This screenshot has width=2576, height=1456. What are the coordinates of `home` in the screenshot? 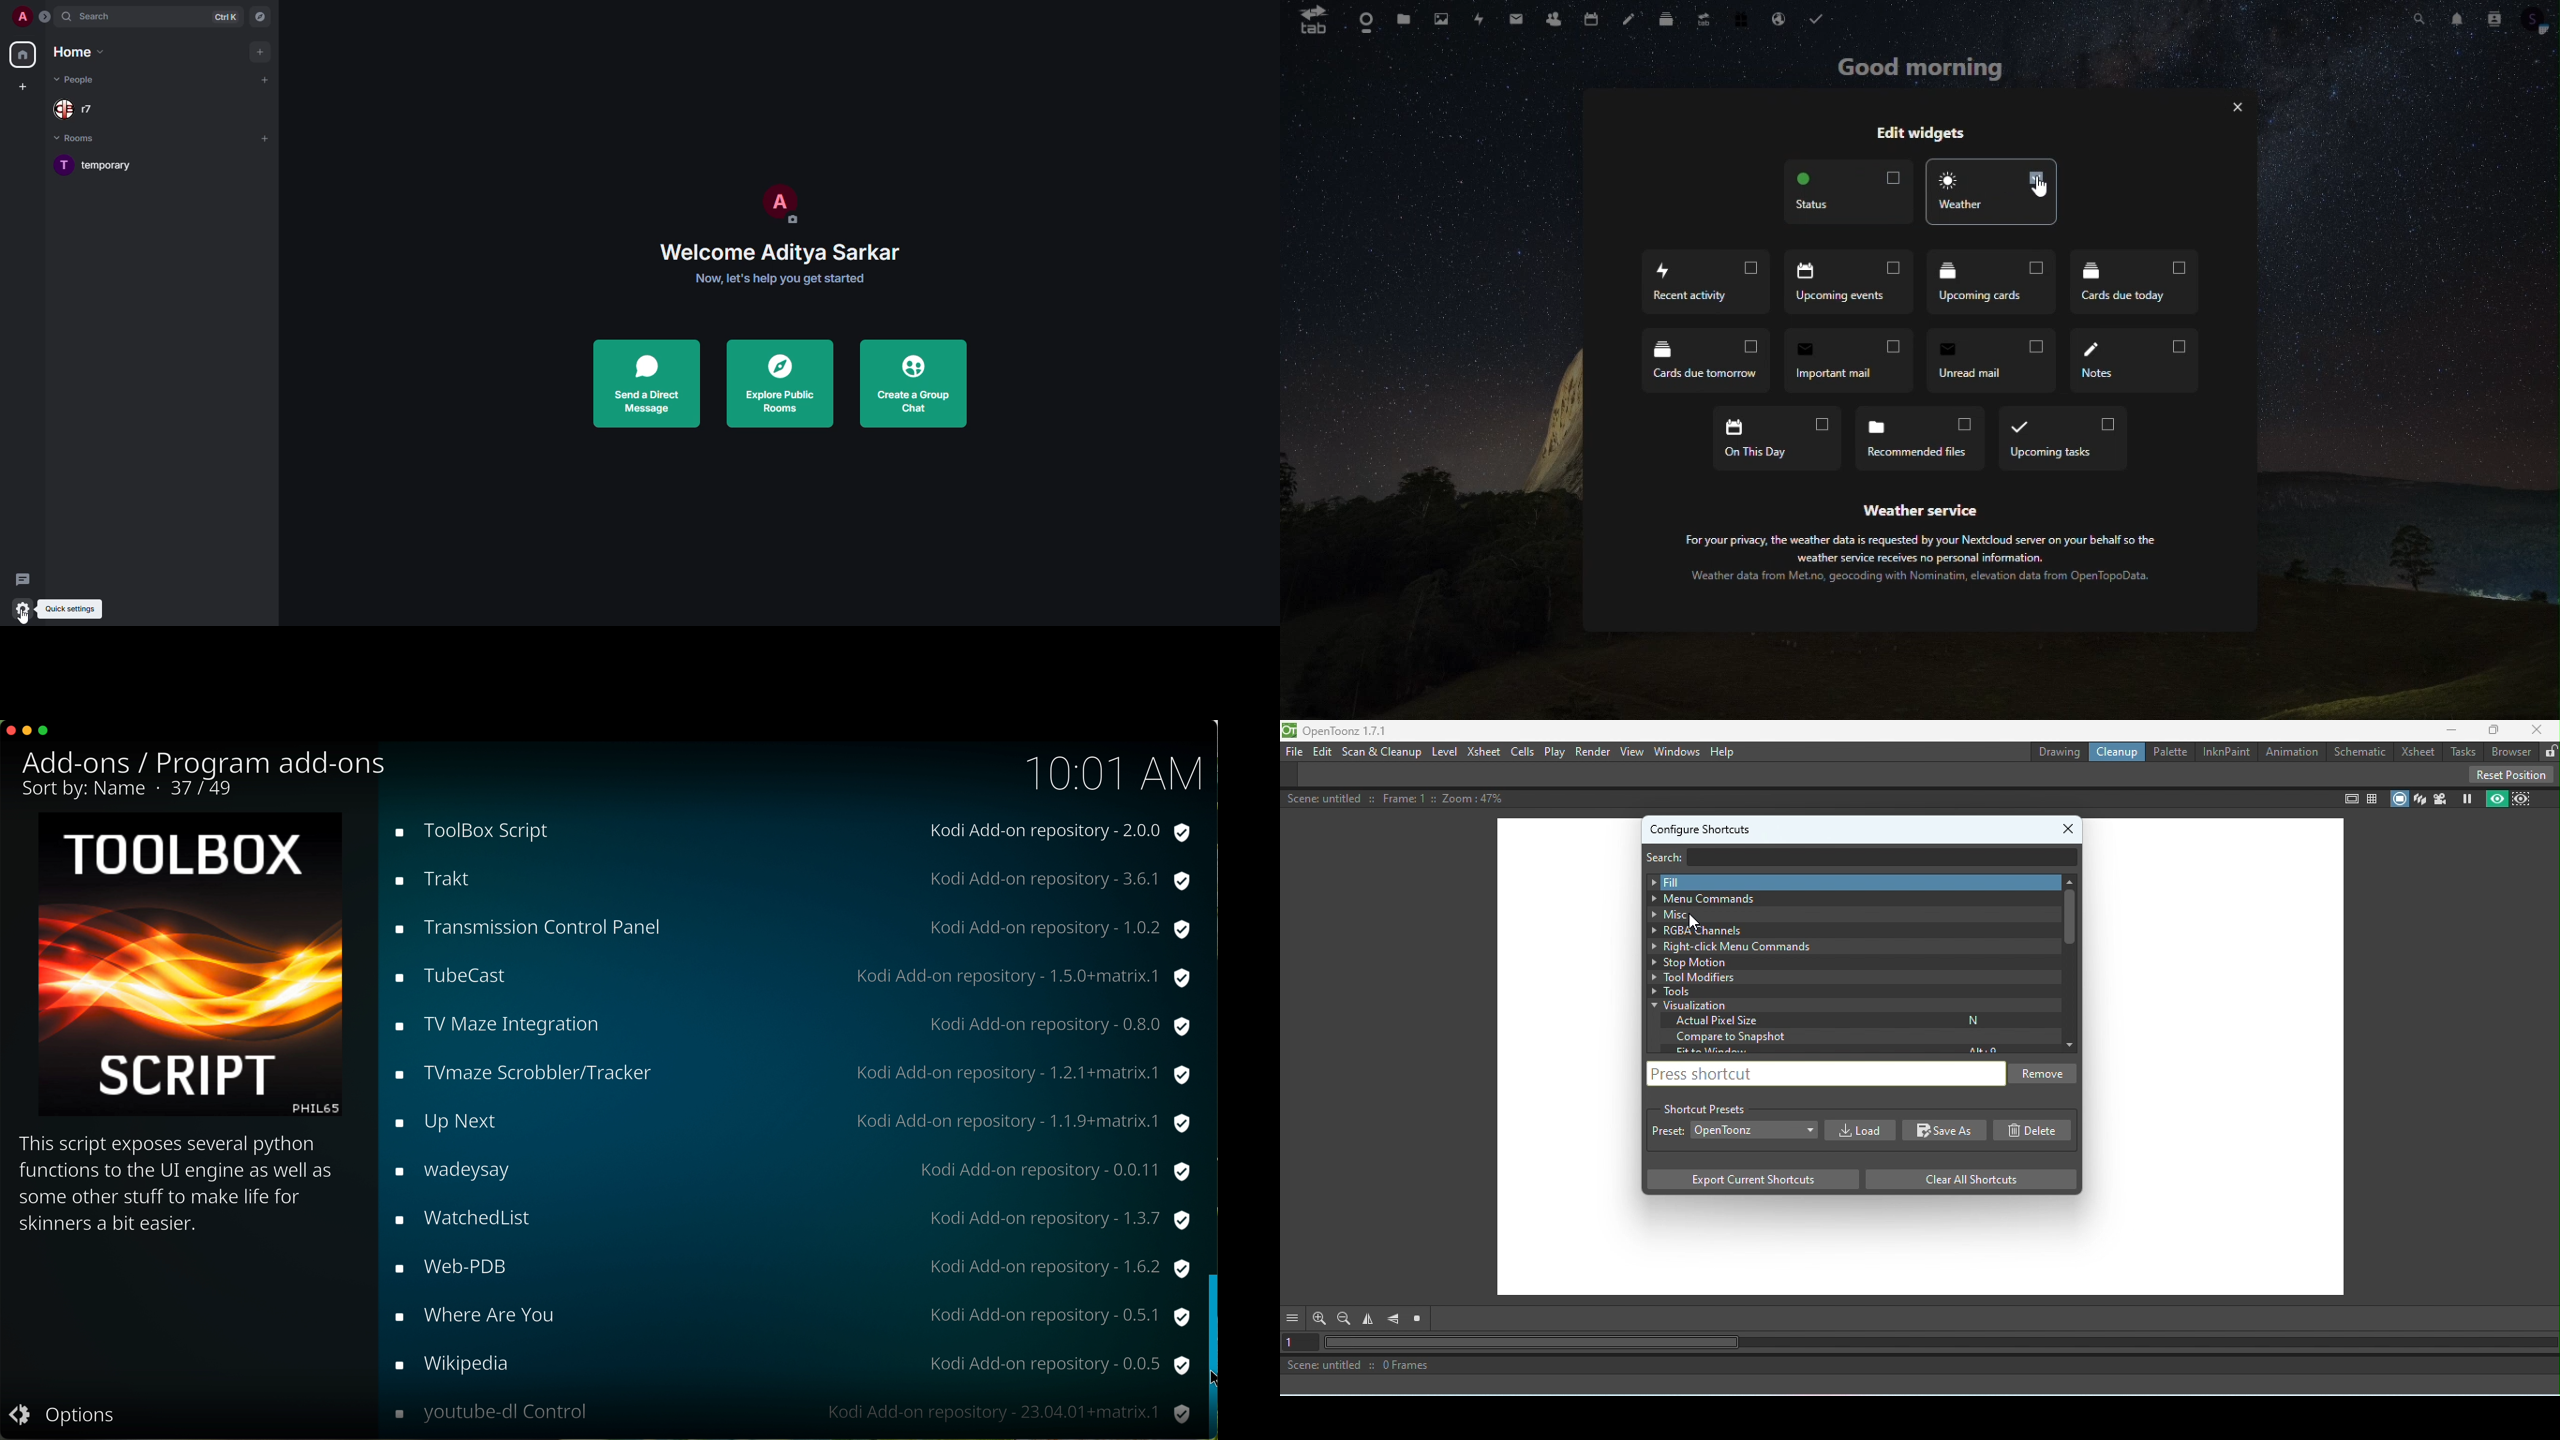 It's located at (79, 51).